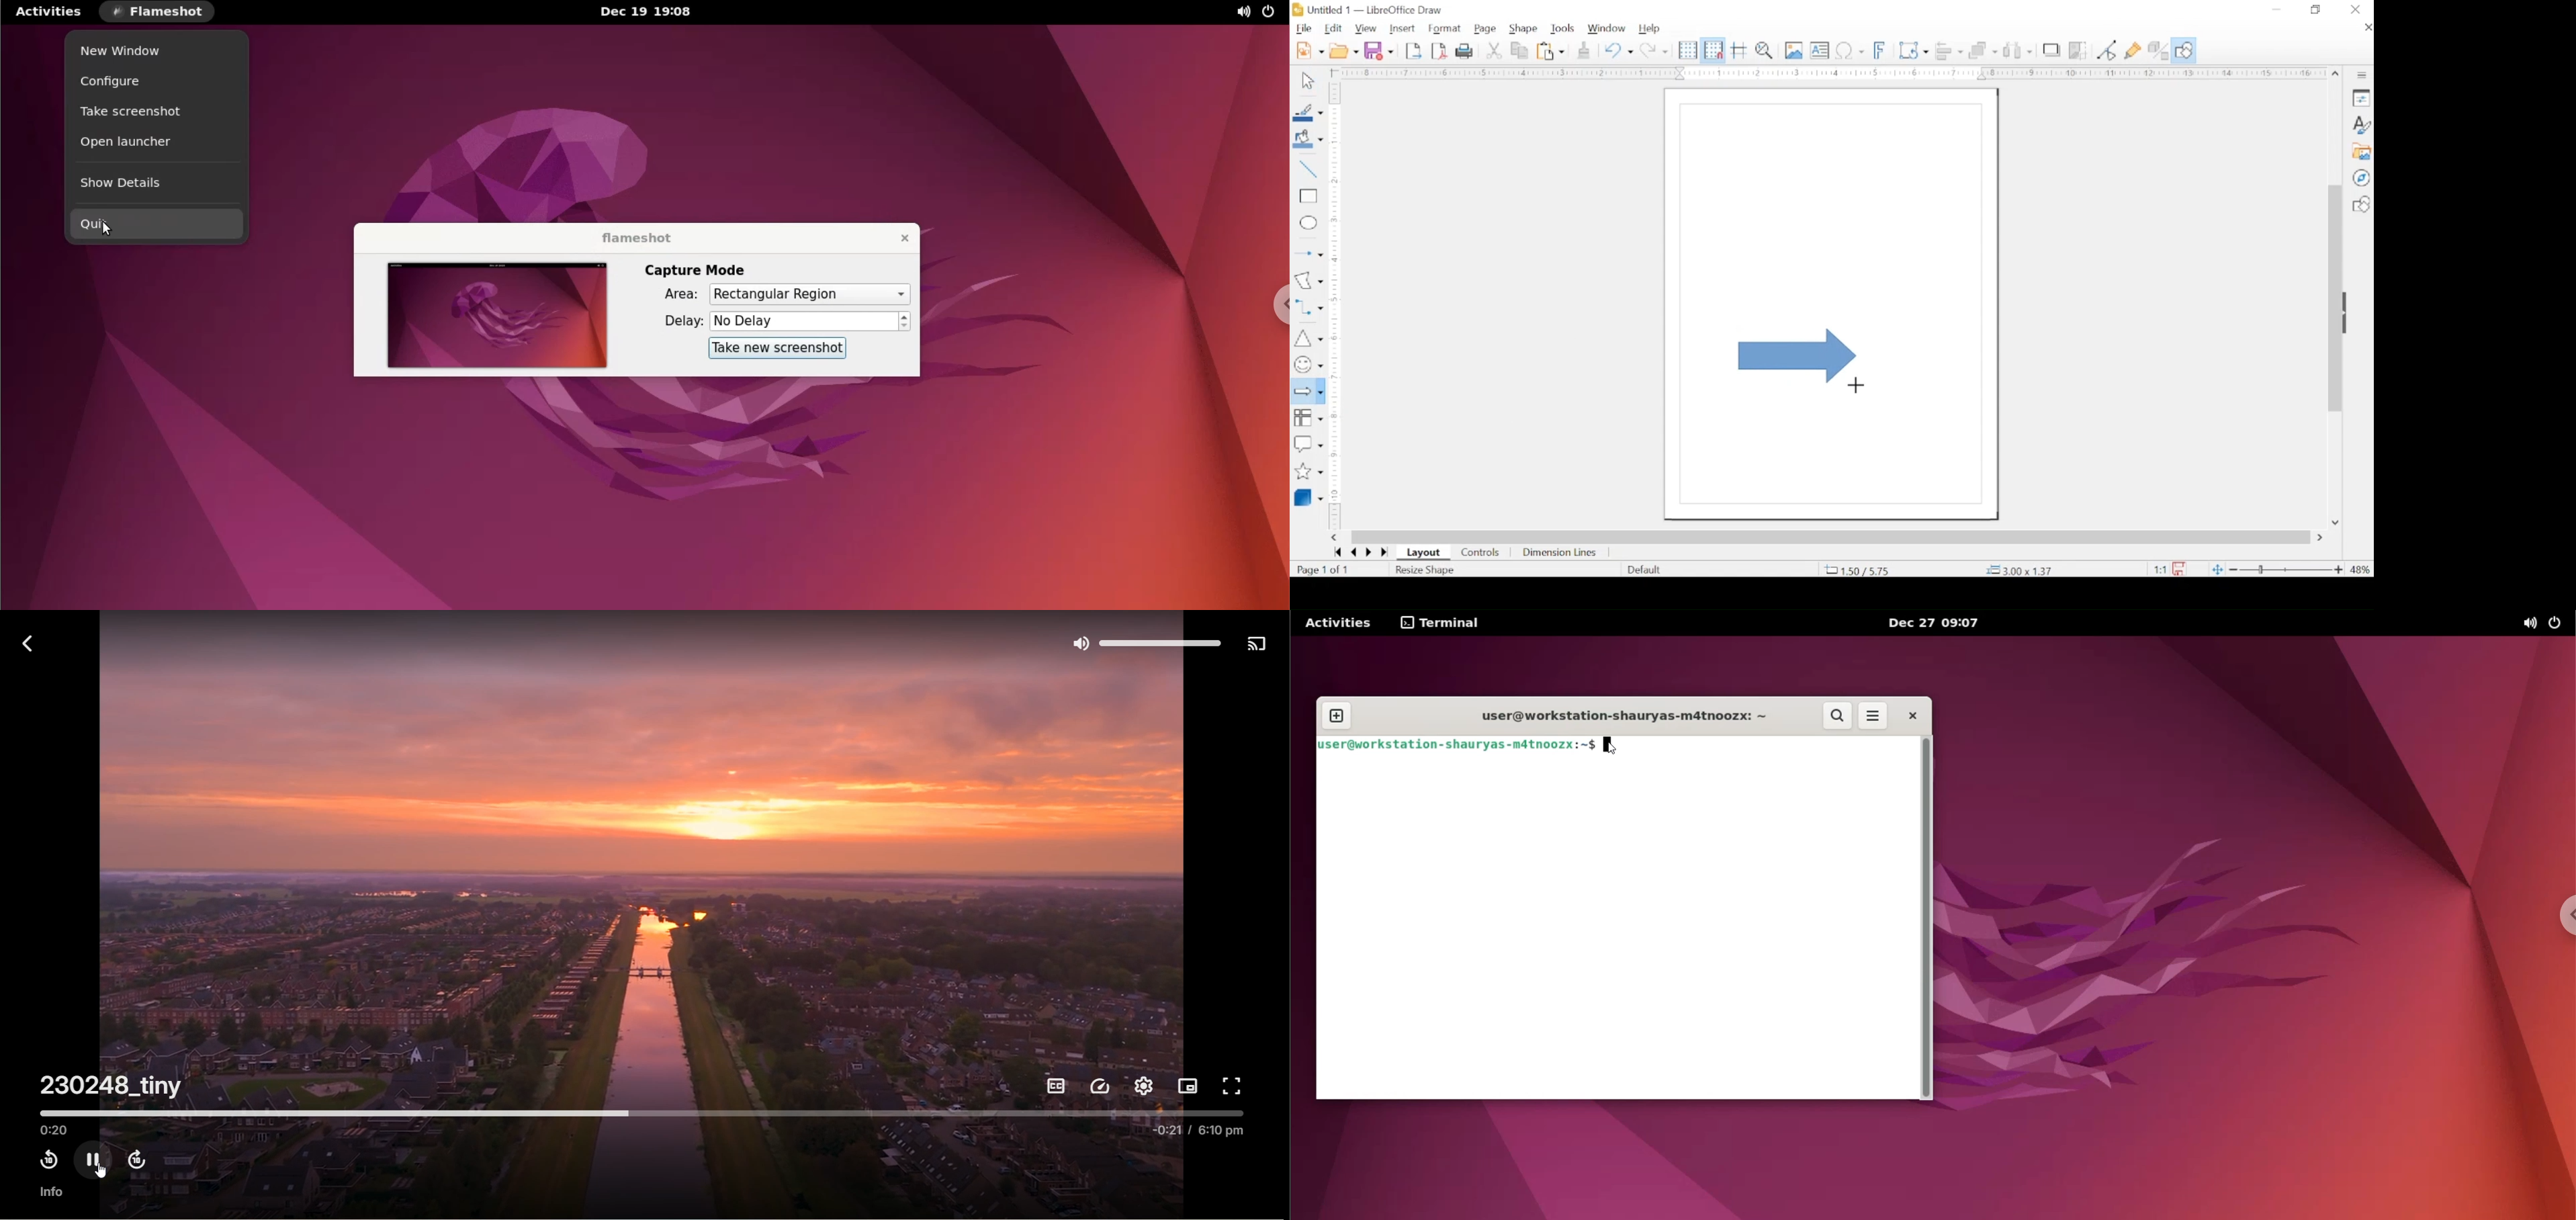 Image resolution: width=2576 pixels, height=1232 pixels. I want to click on rewind, so click(46, 1160).